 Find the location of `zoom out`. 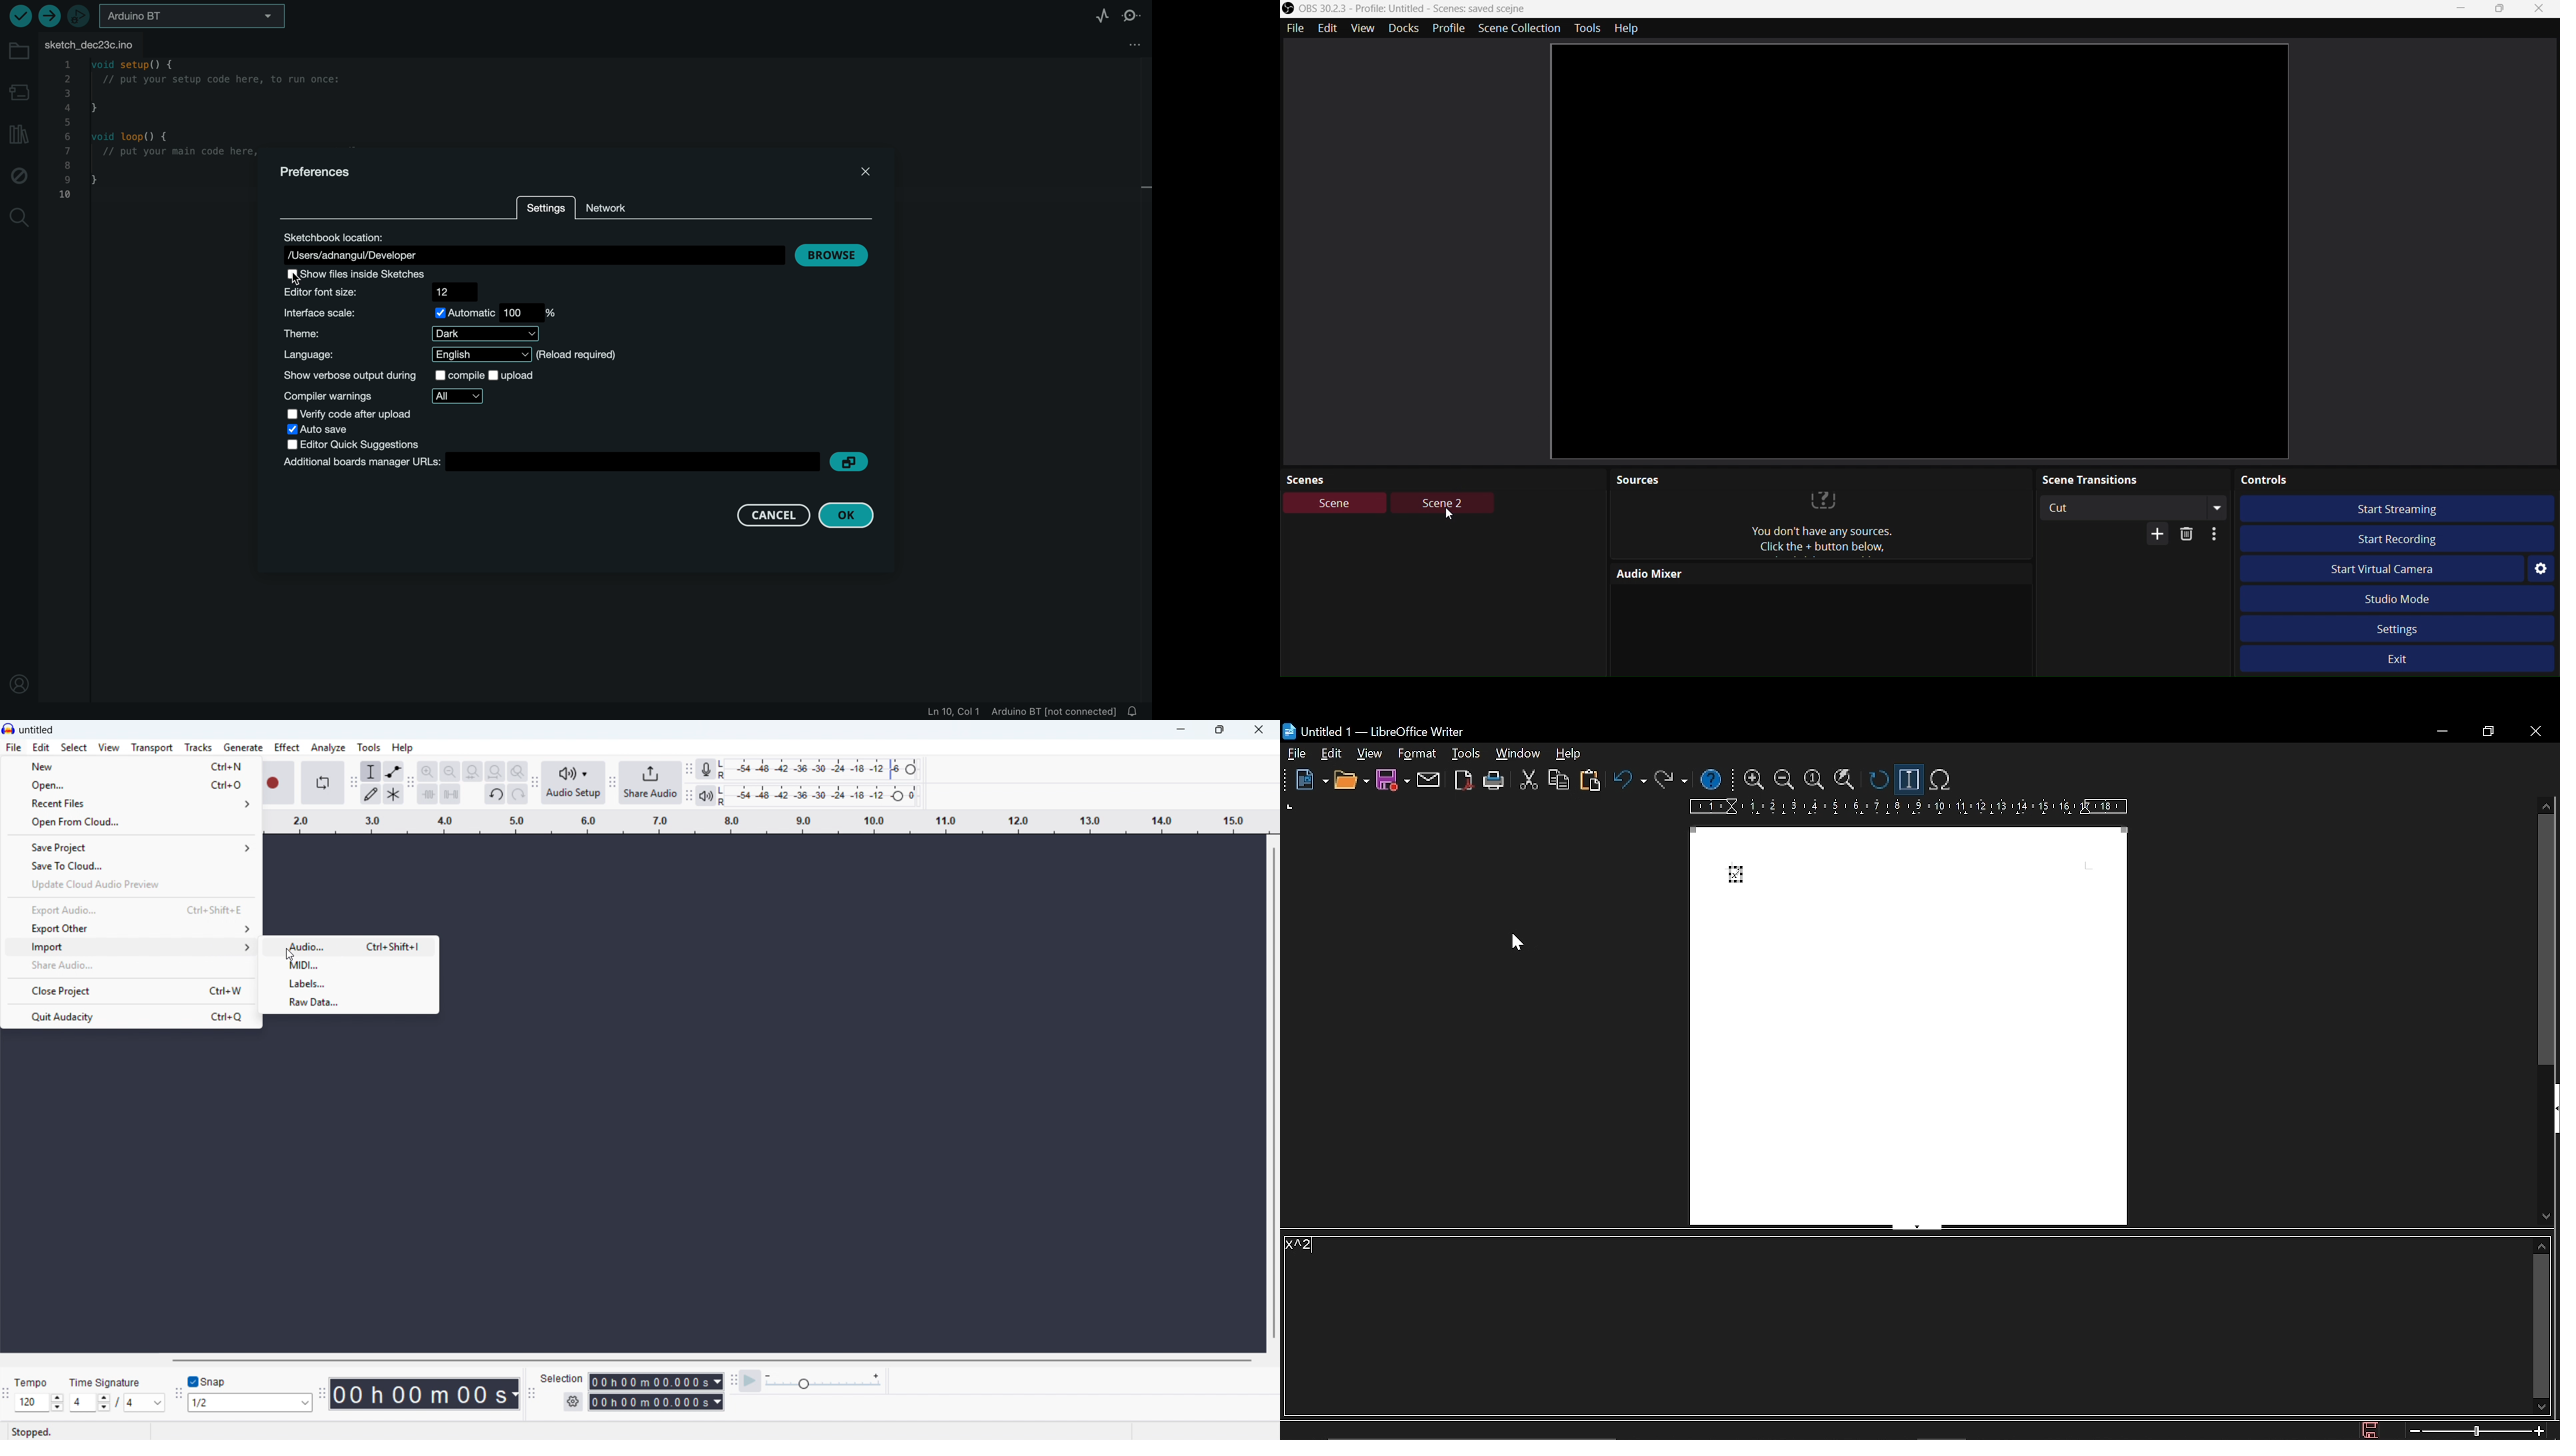

zoom out is located at coordinates (1784, 780).